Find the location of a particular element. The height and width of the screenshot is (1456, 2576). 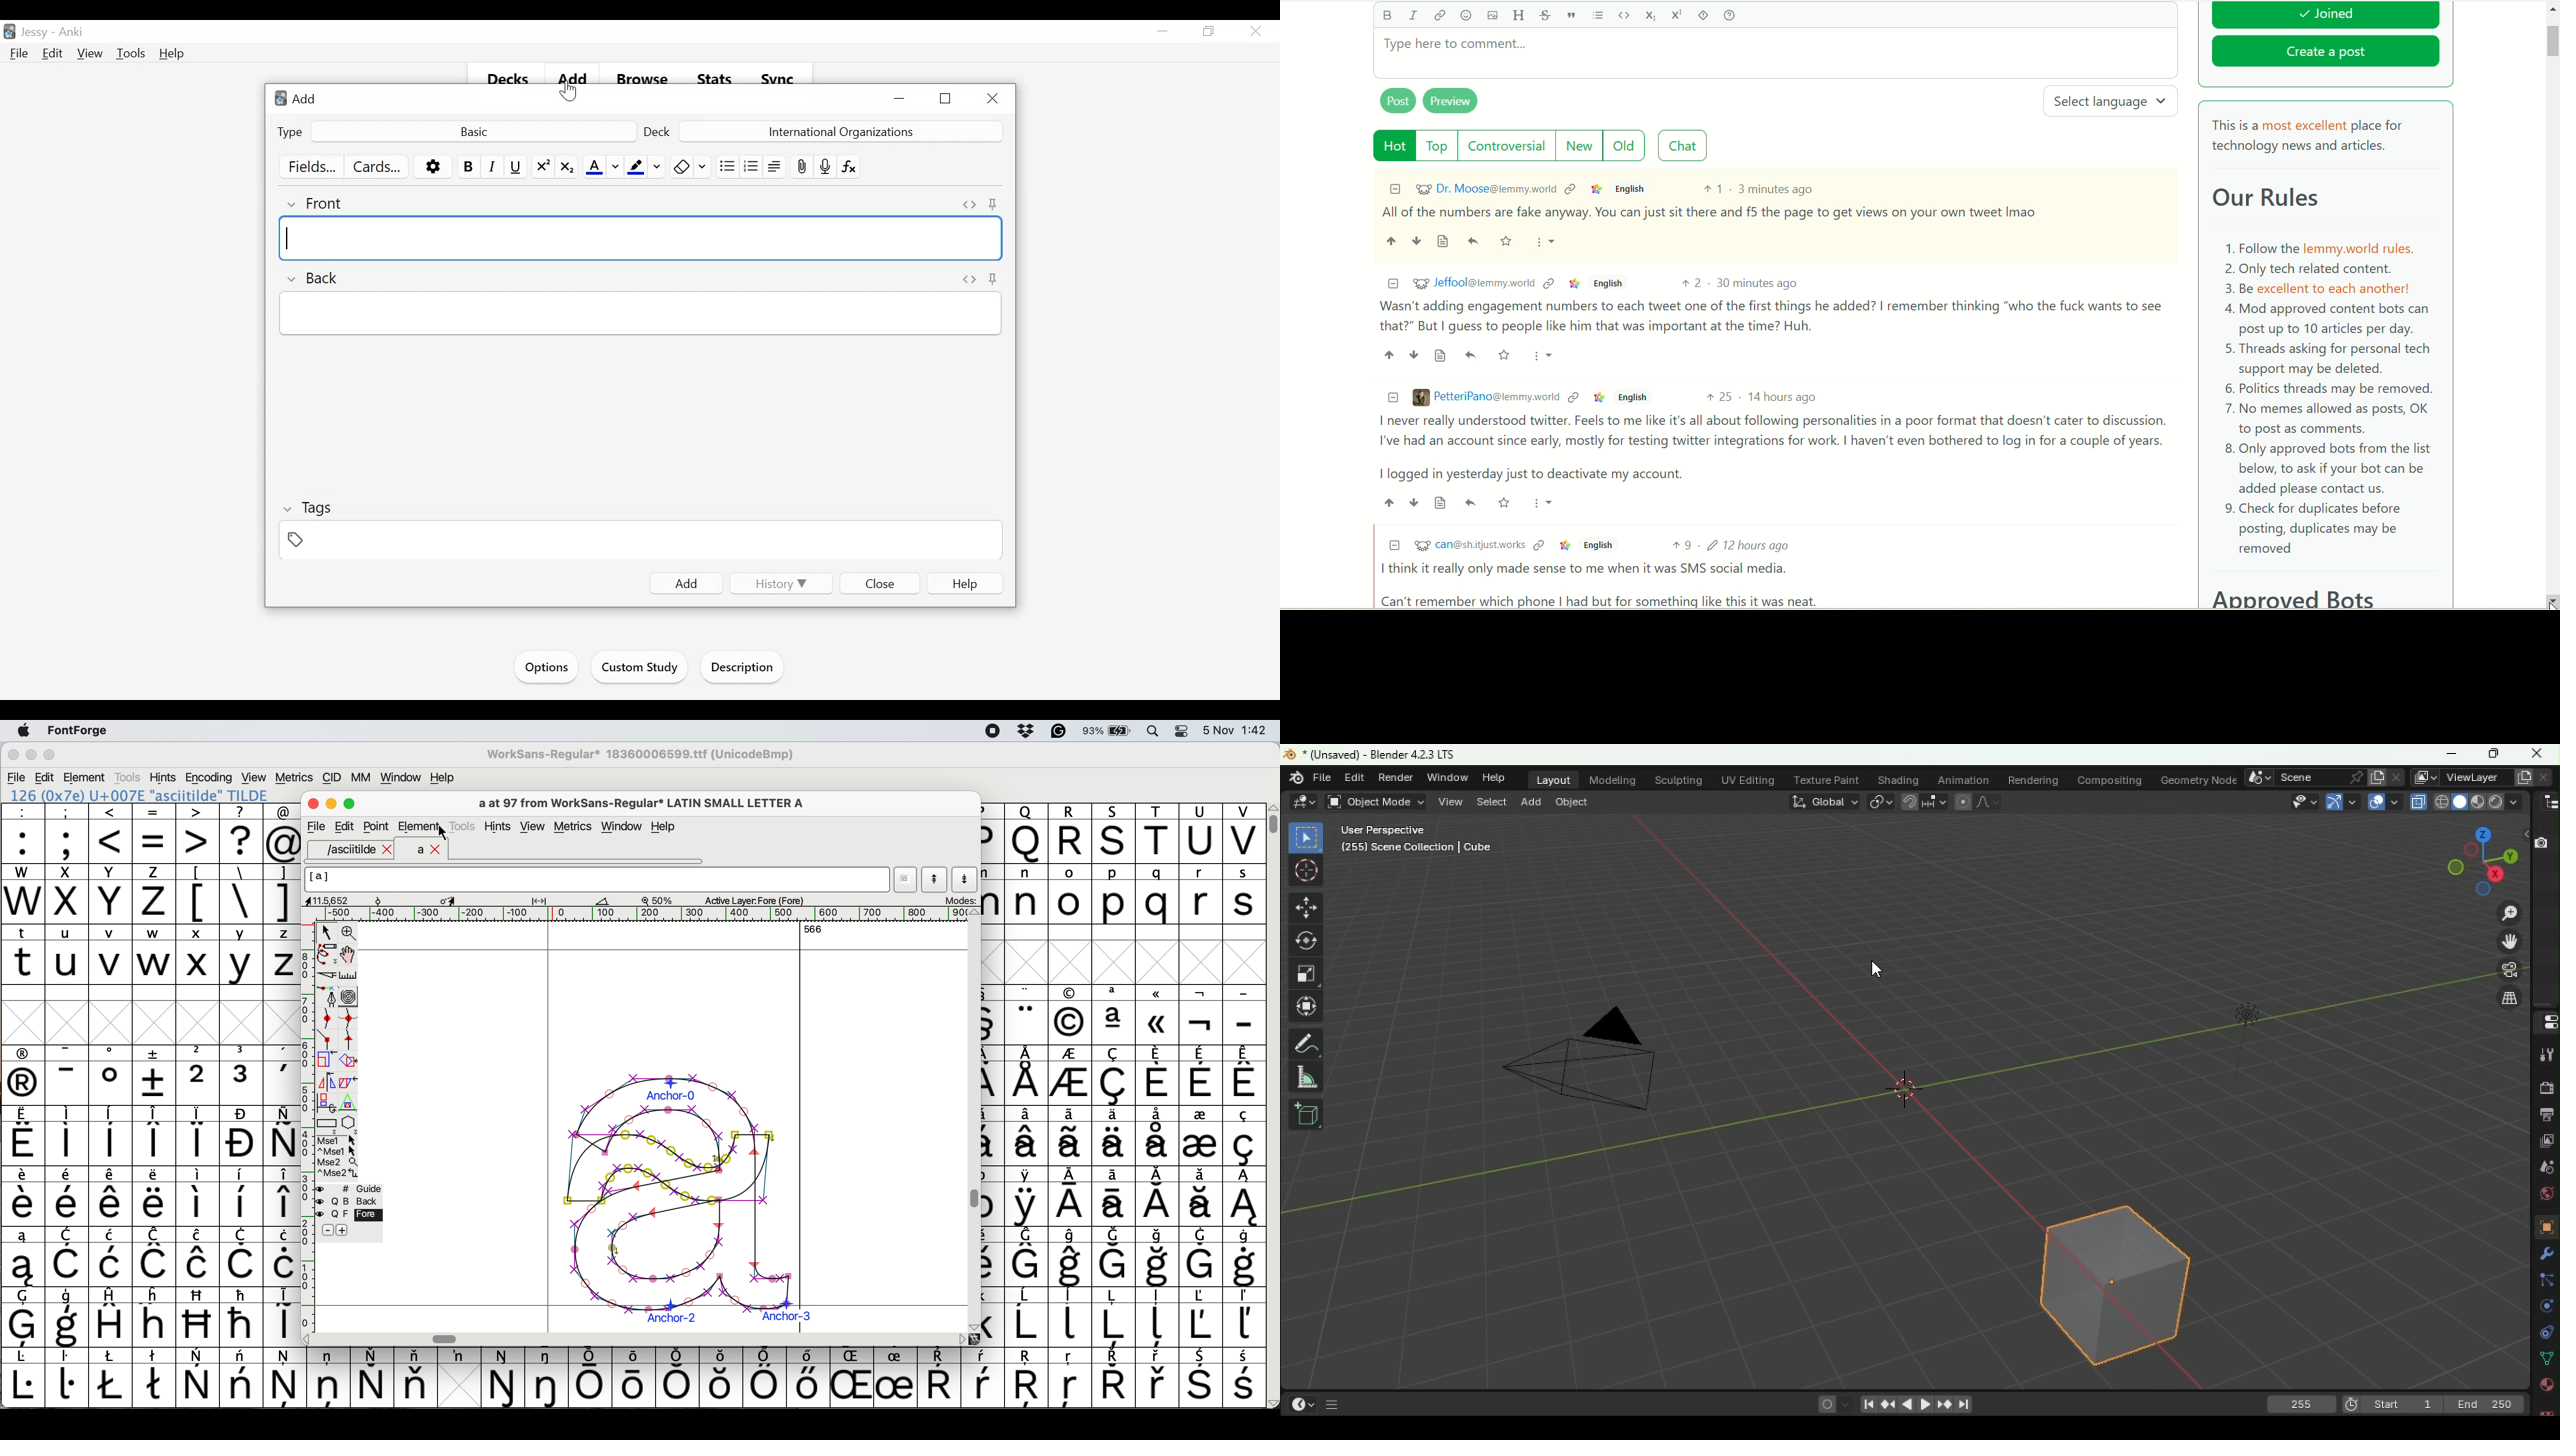

Link is located at coordinates (1565, 546).